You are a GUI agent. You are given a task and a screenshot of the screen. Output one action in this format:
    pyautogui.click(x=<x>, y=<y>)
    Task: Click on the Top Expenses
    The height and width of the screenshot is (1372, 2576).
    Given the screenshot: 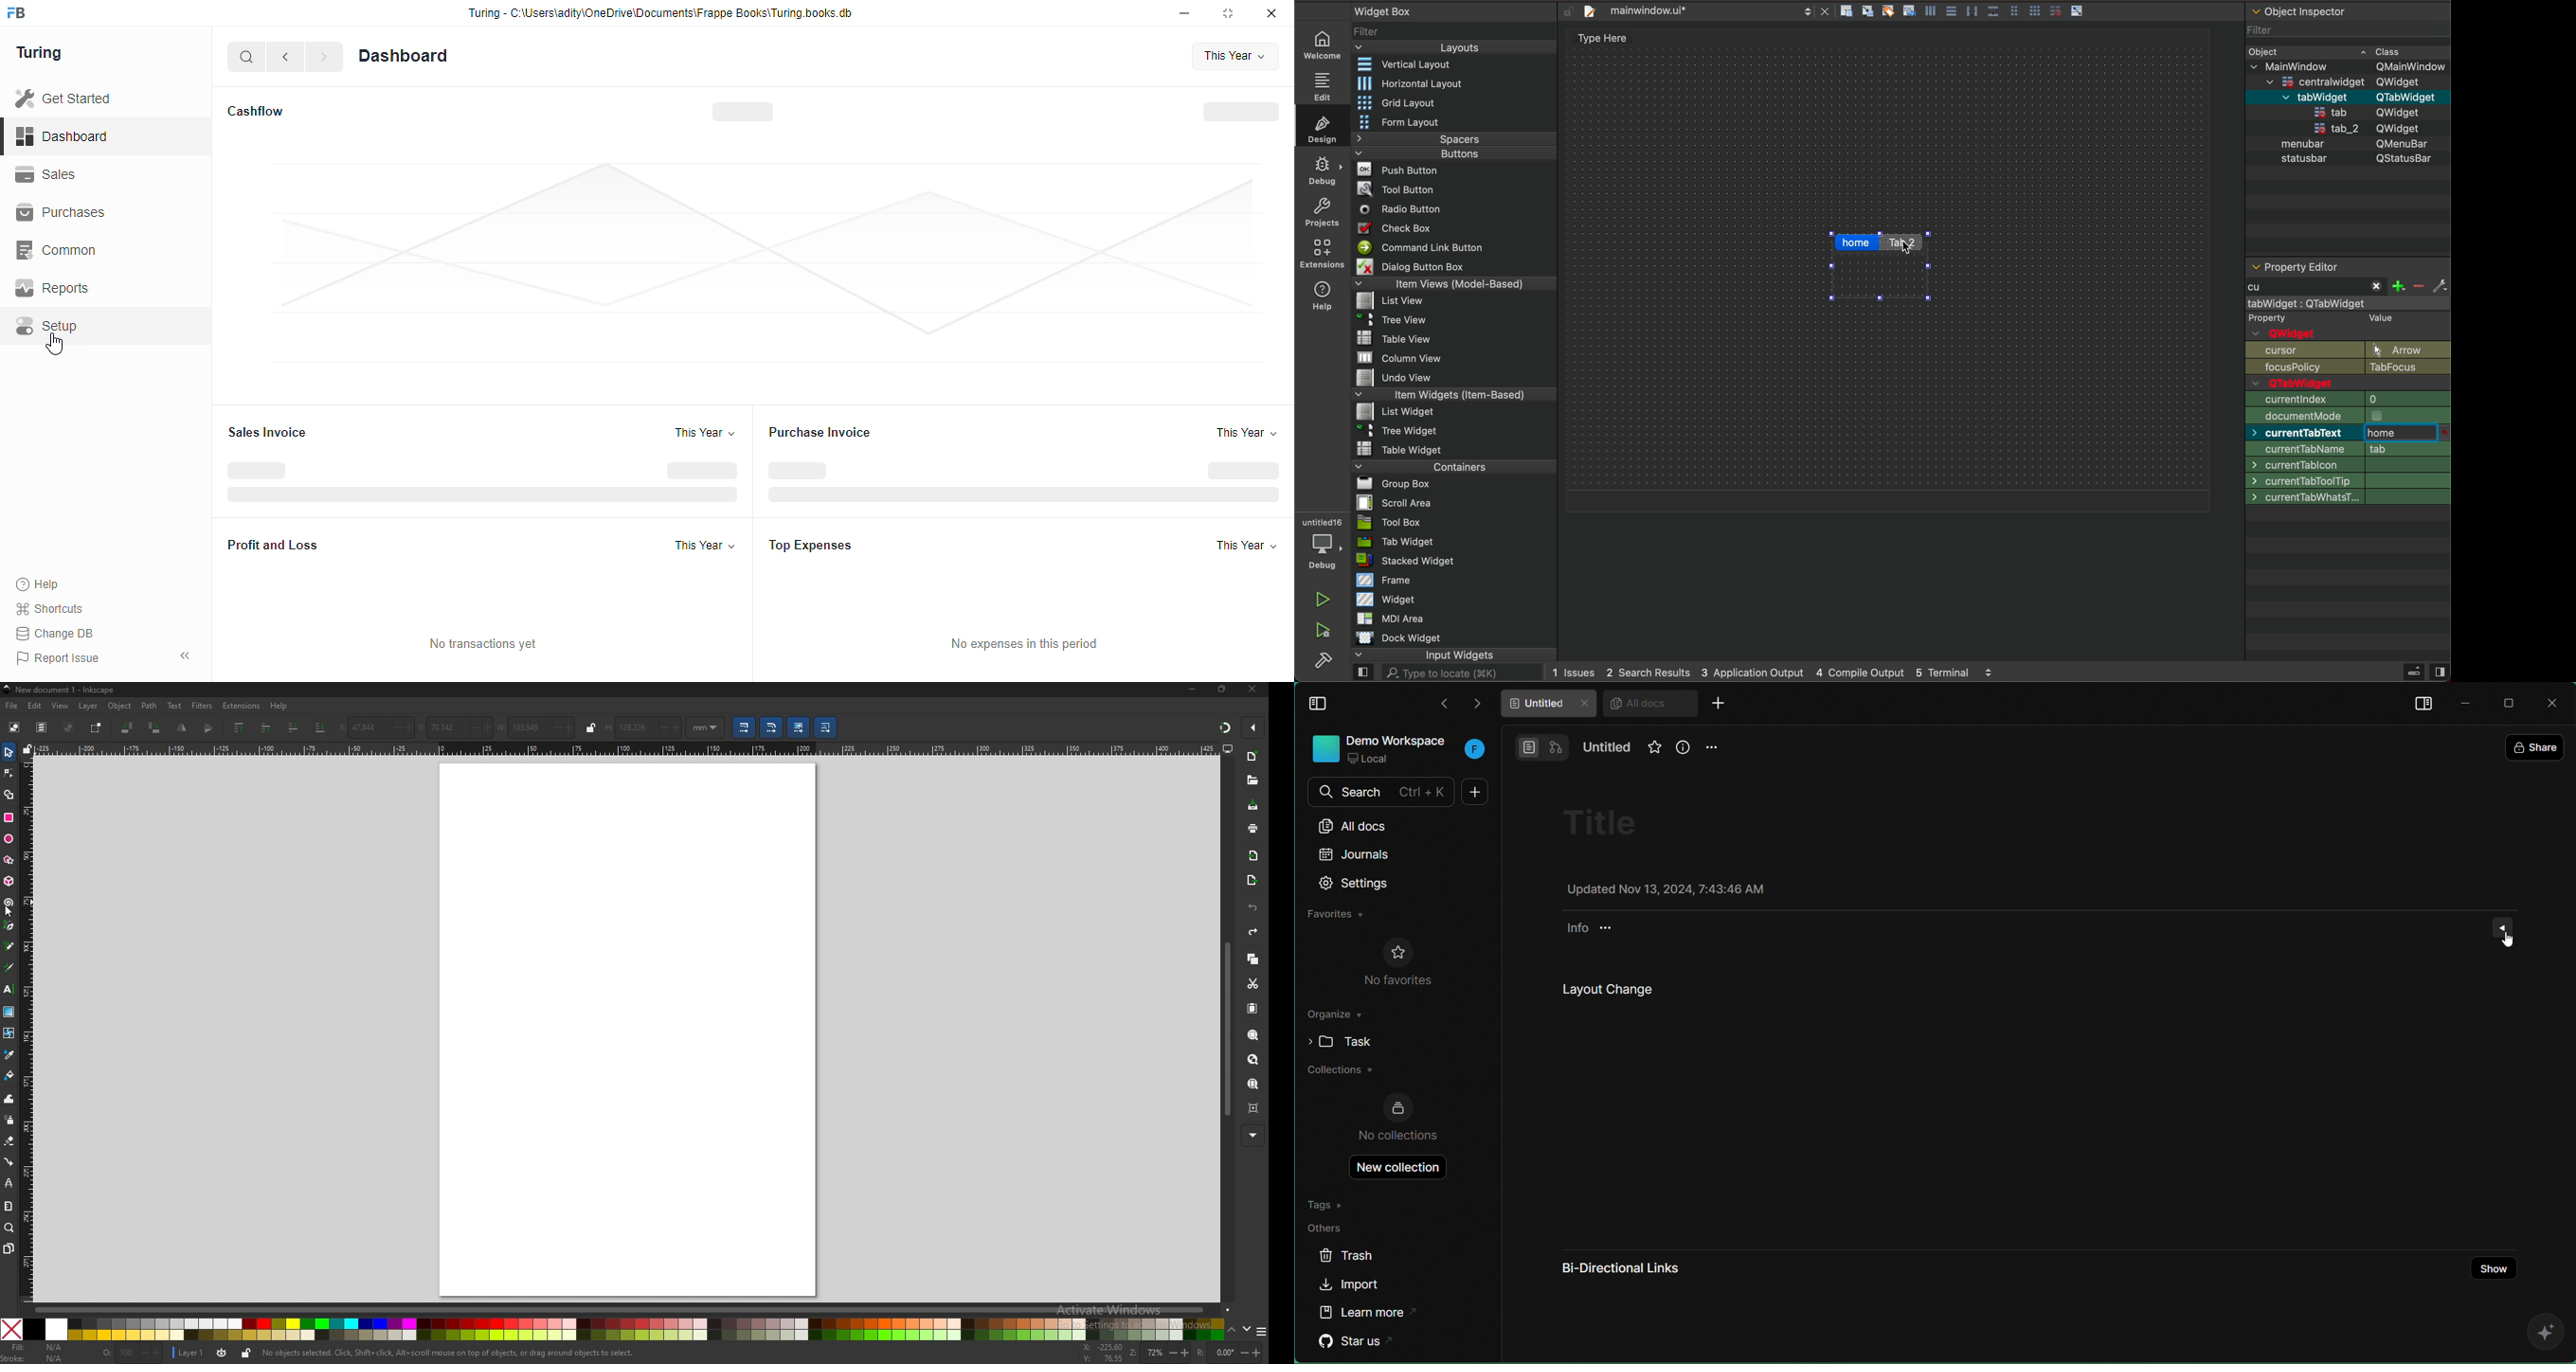 What is the action you would take?
    pyautogui.click(x=809, y=546)
    